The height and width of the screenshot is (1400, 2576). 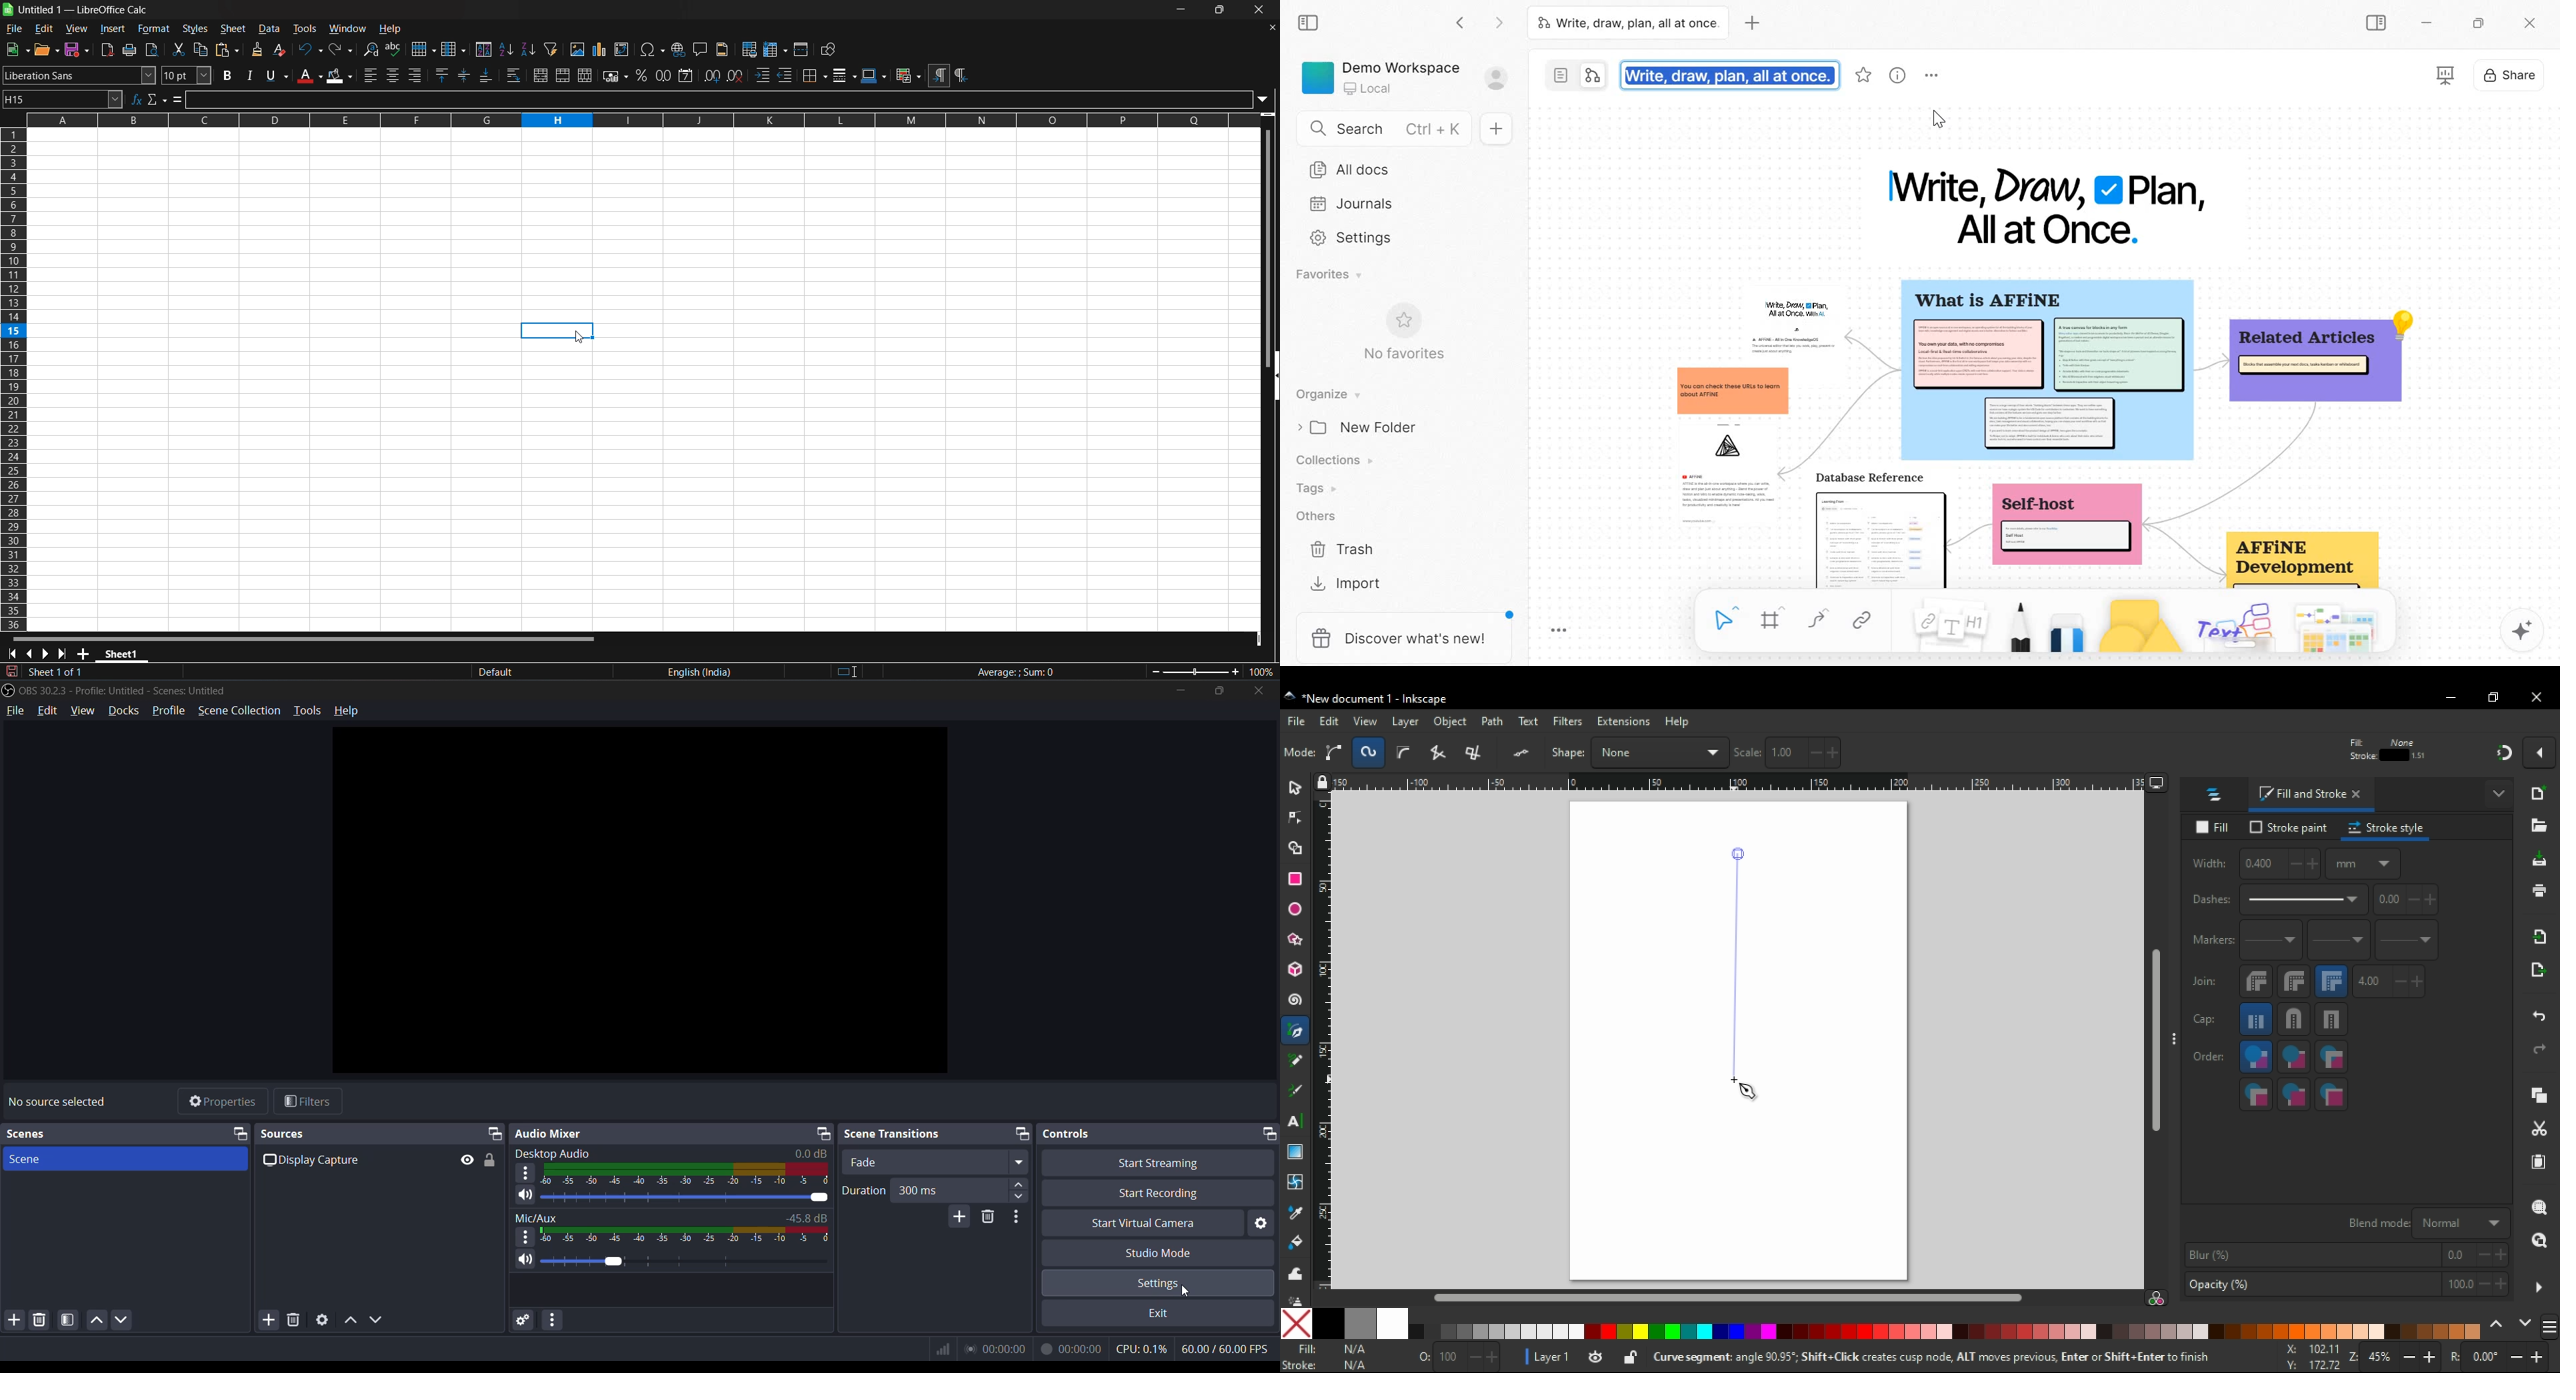 I want to click on tools, so click(x=305, y=29).